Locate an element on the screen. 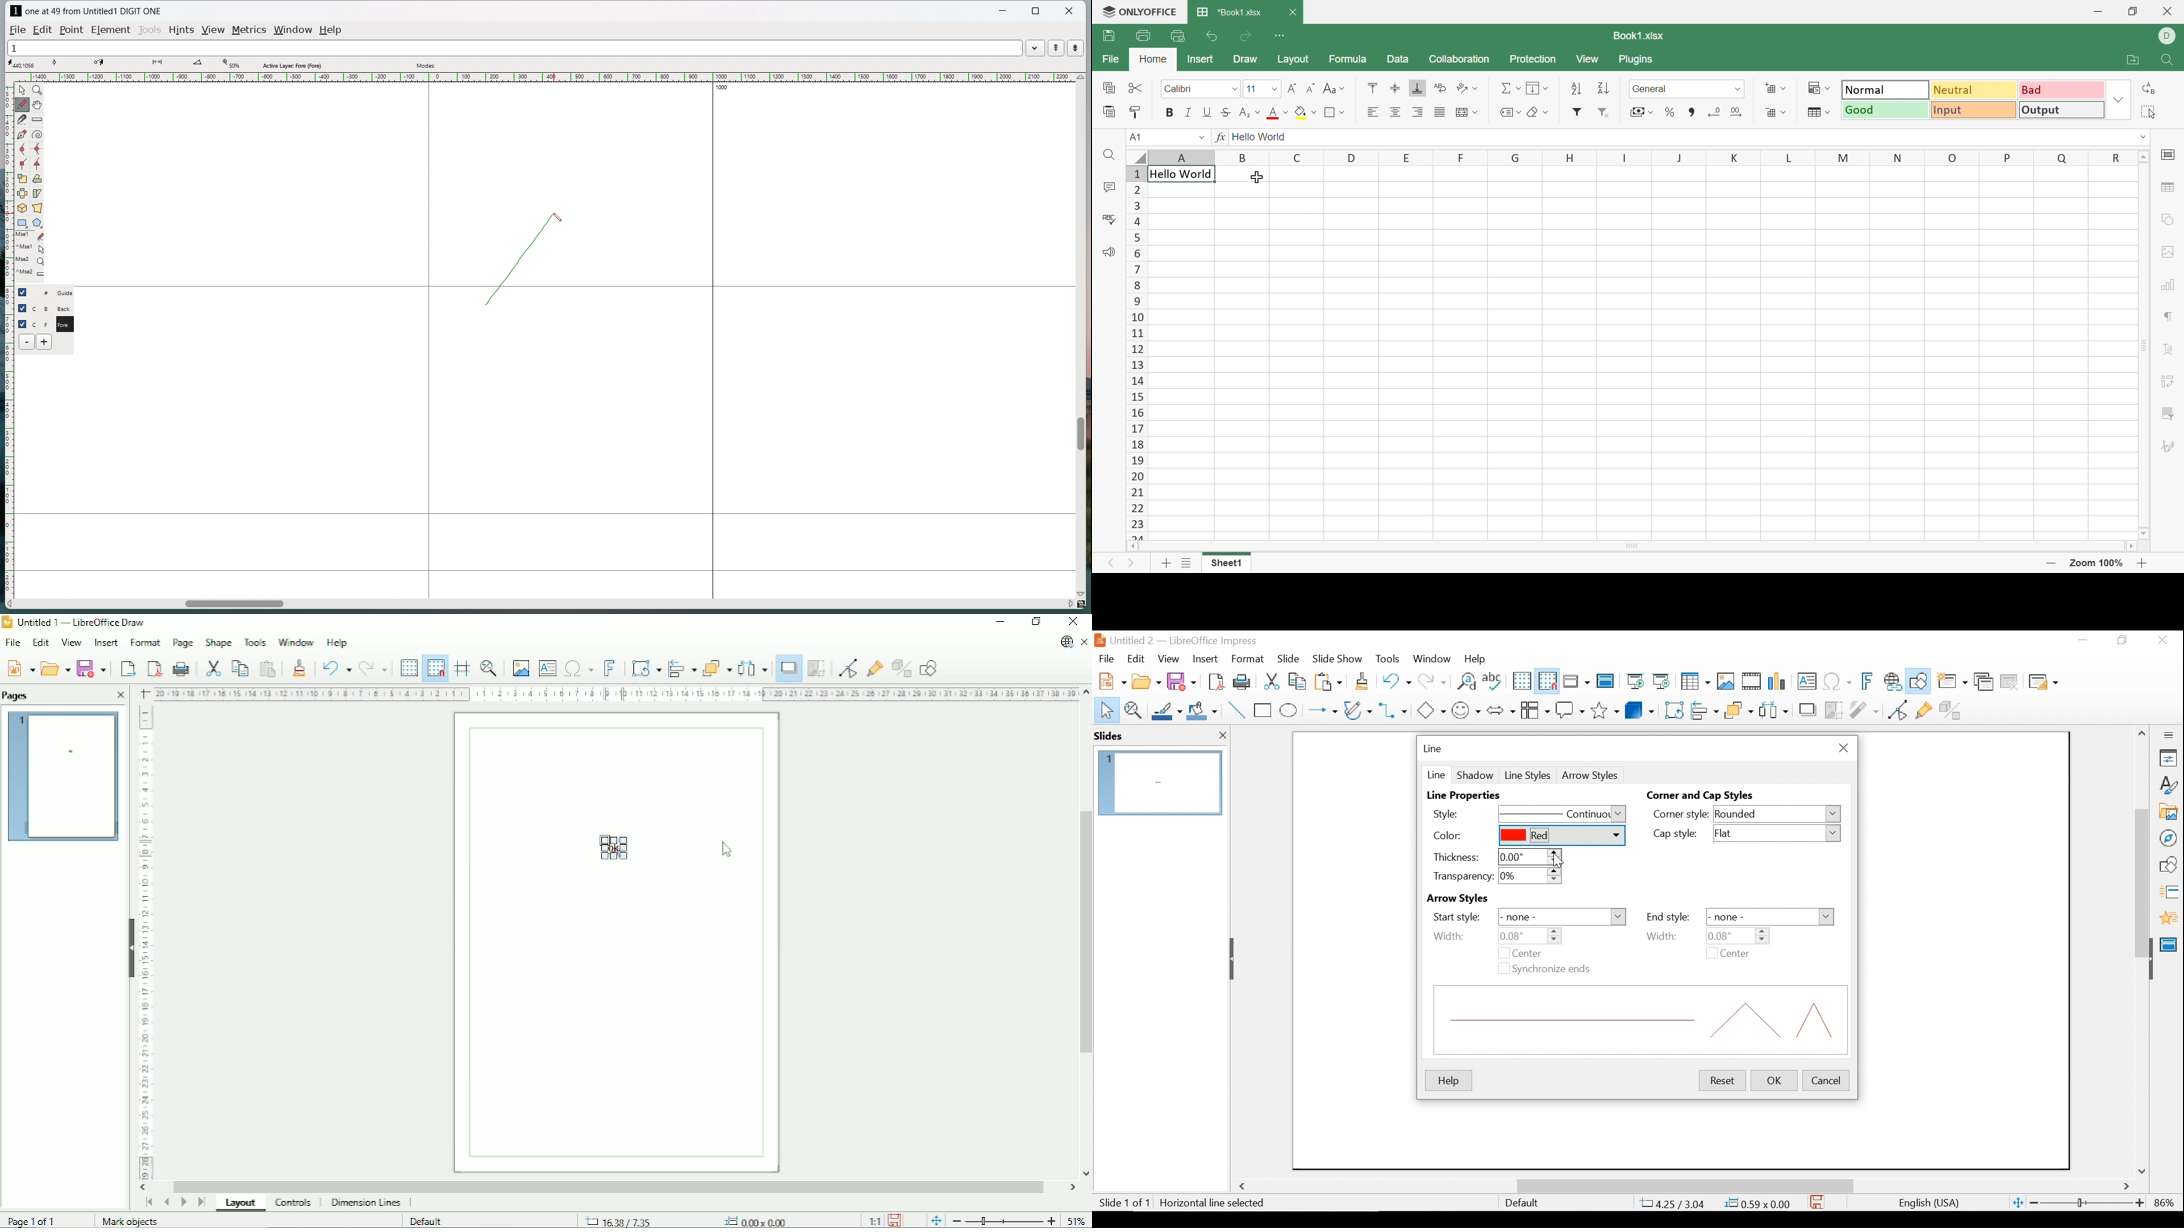 The width and height of the screenshot is (2184, 1232). close is located at coordinates (1223, 736).